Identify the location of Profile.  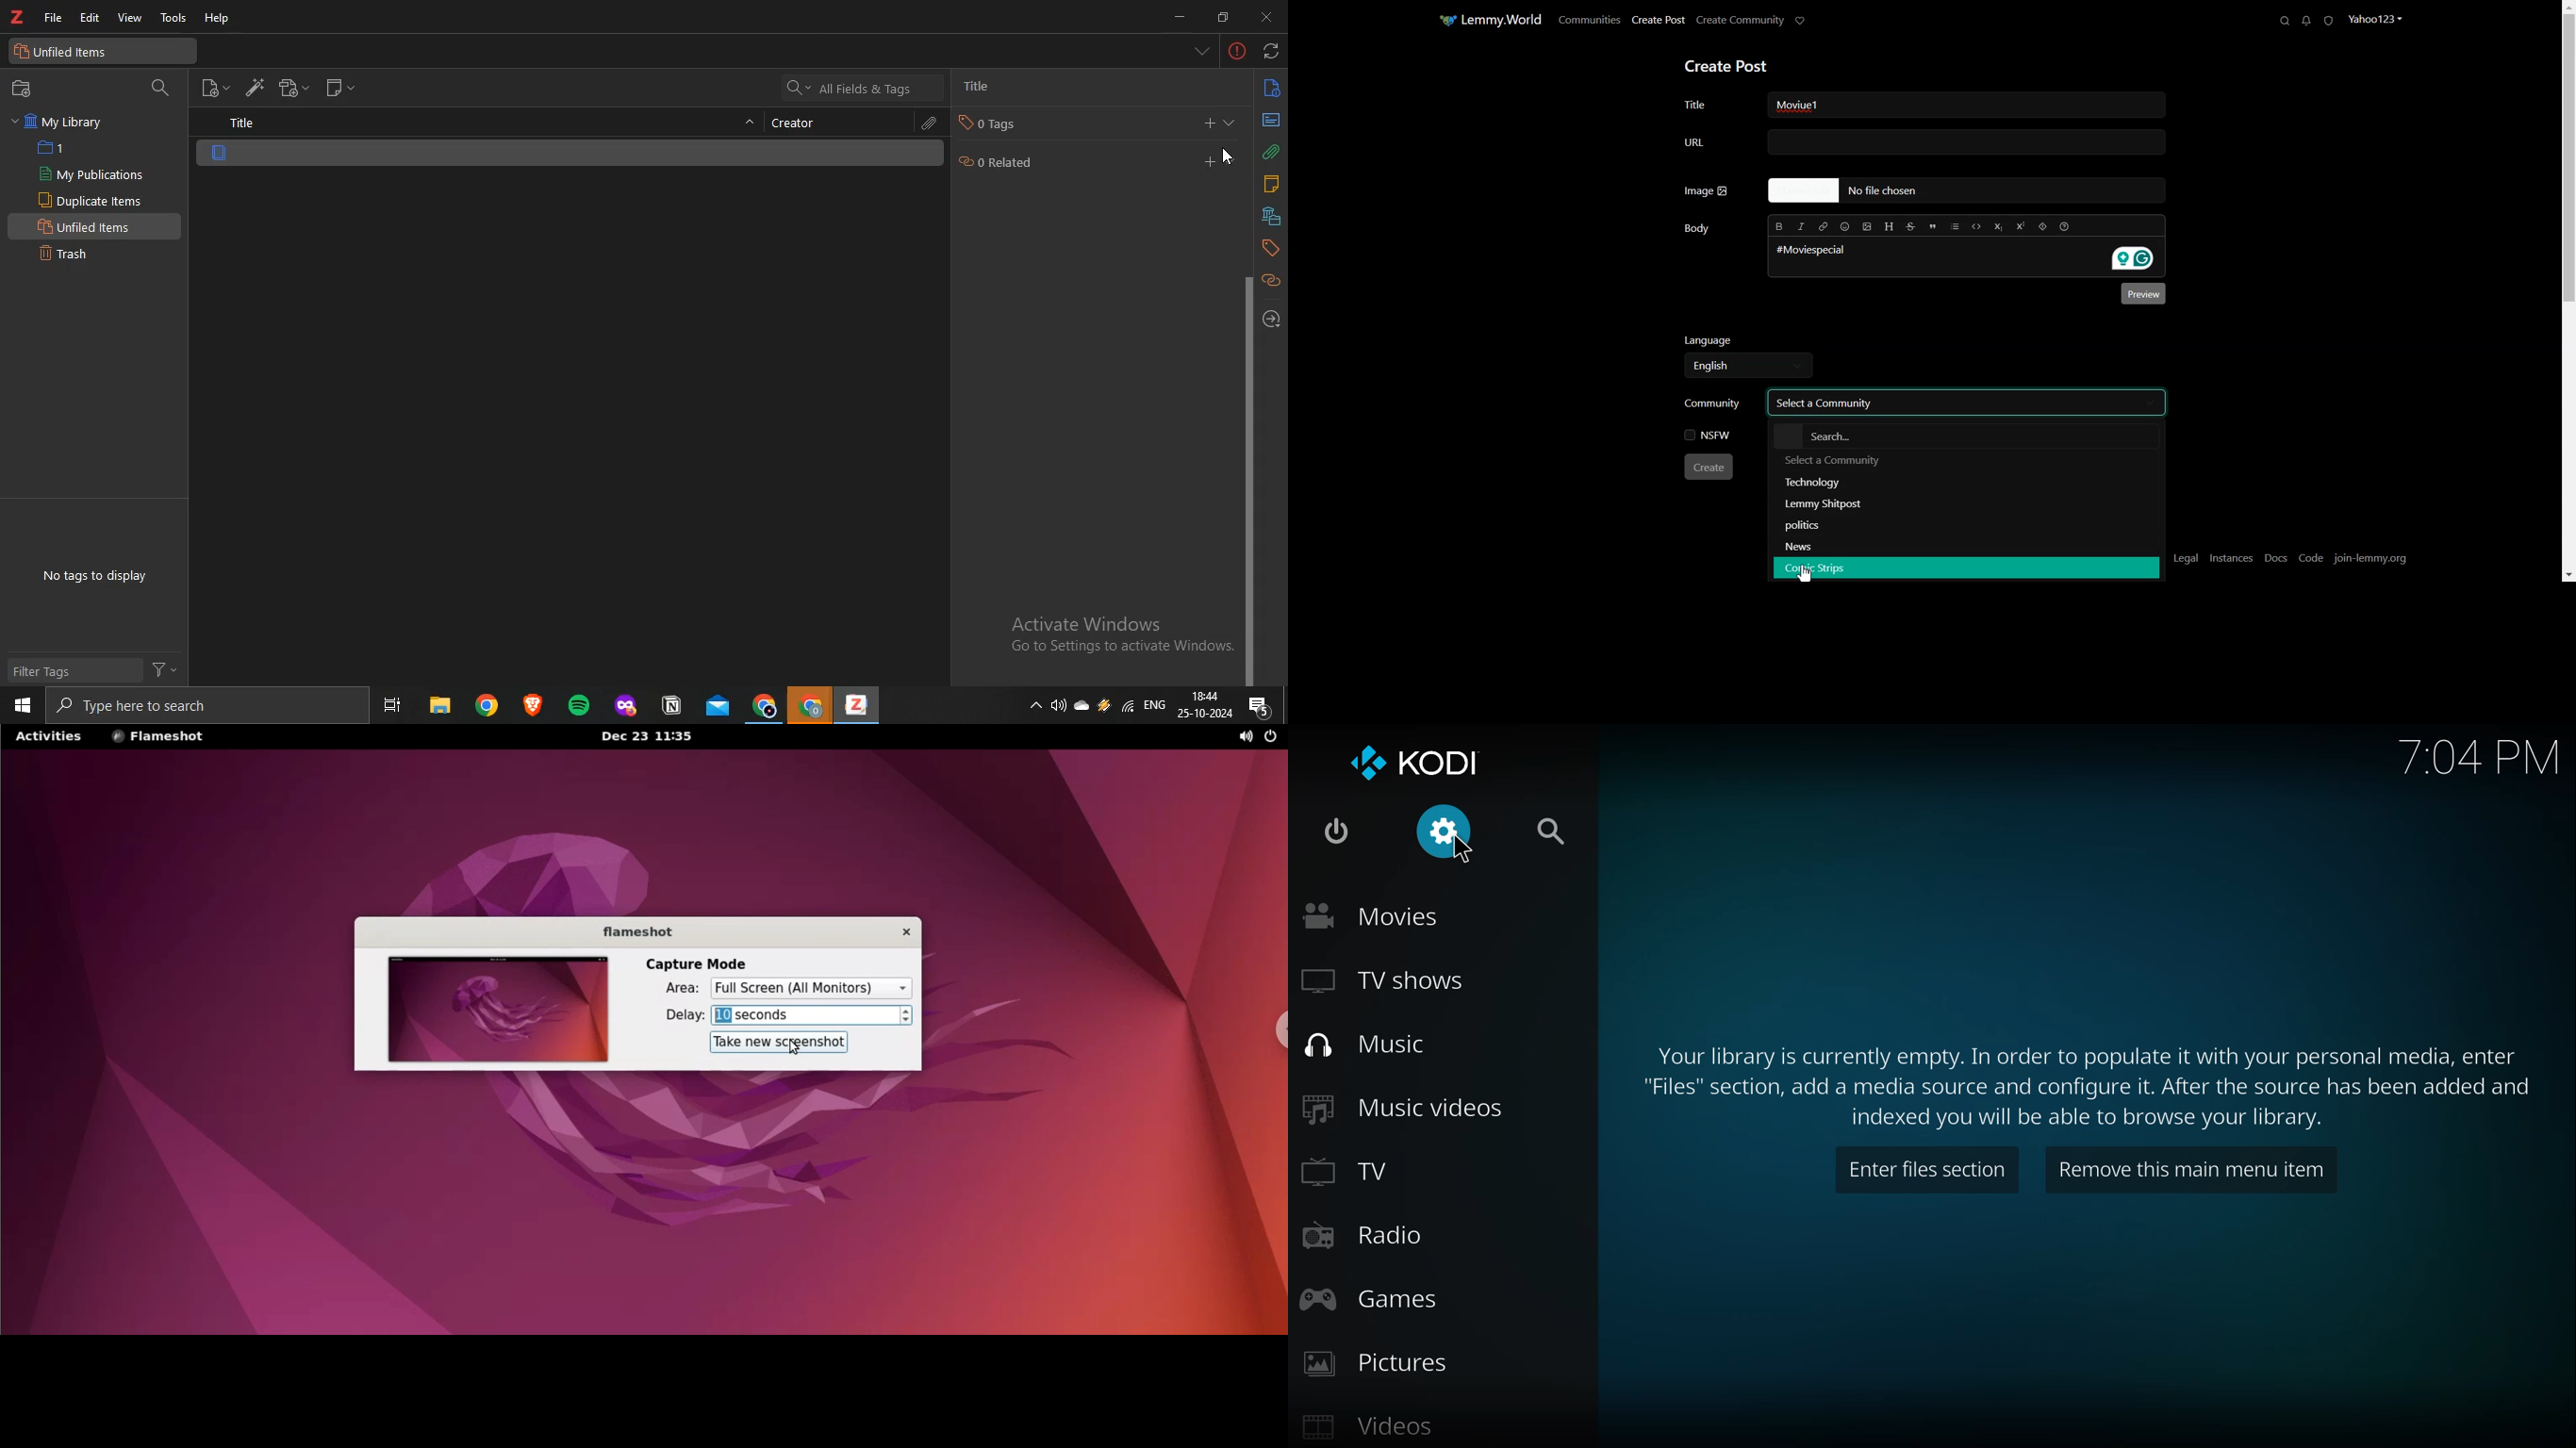
(2375, 19).